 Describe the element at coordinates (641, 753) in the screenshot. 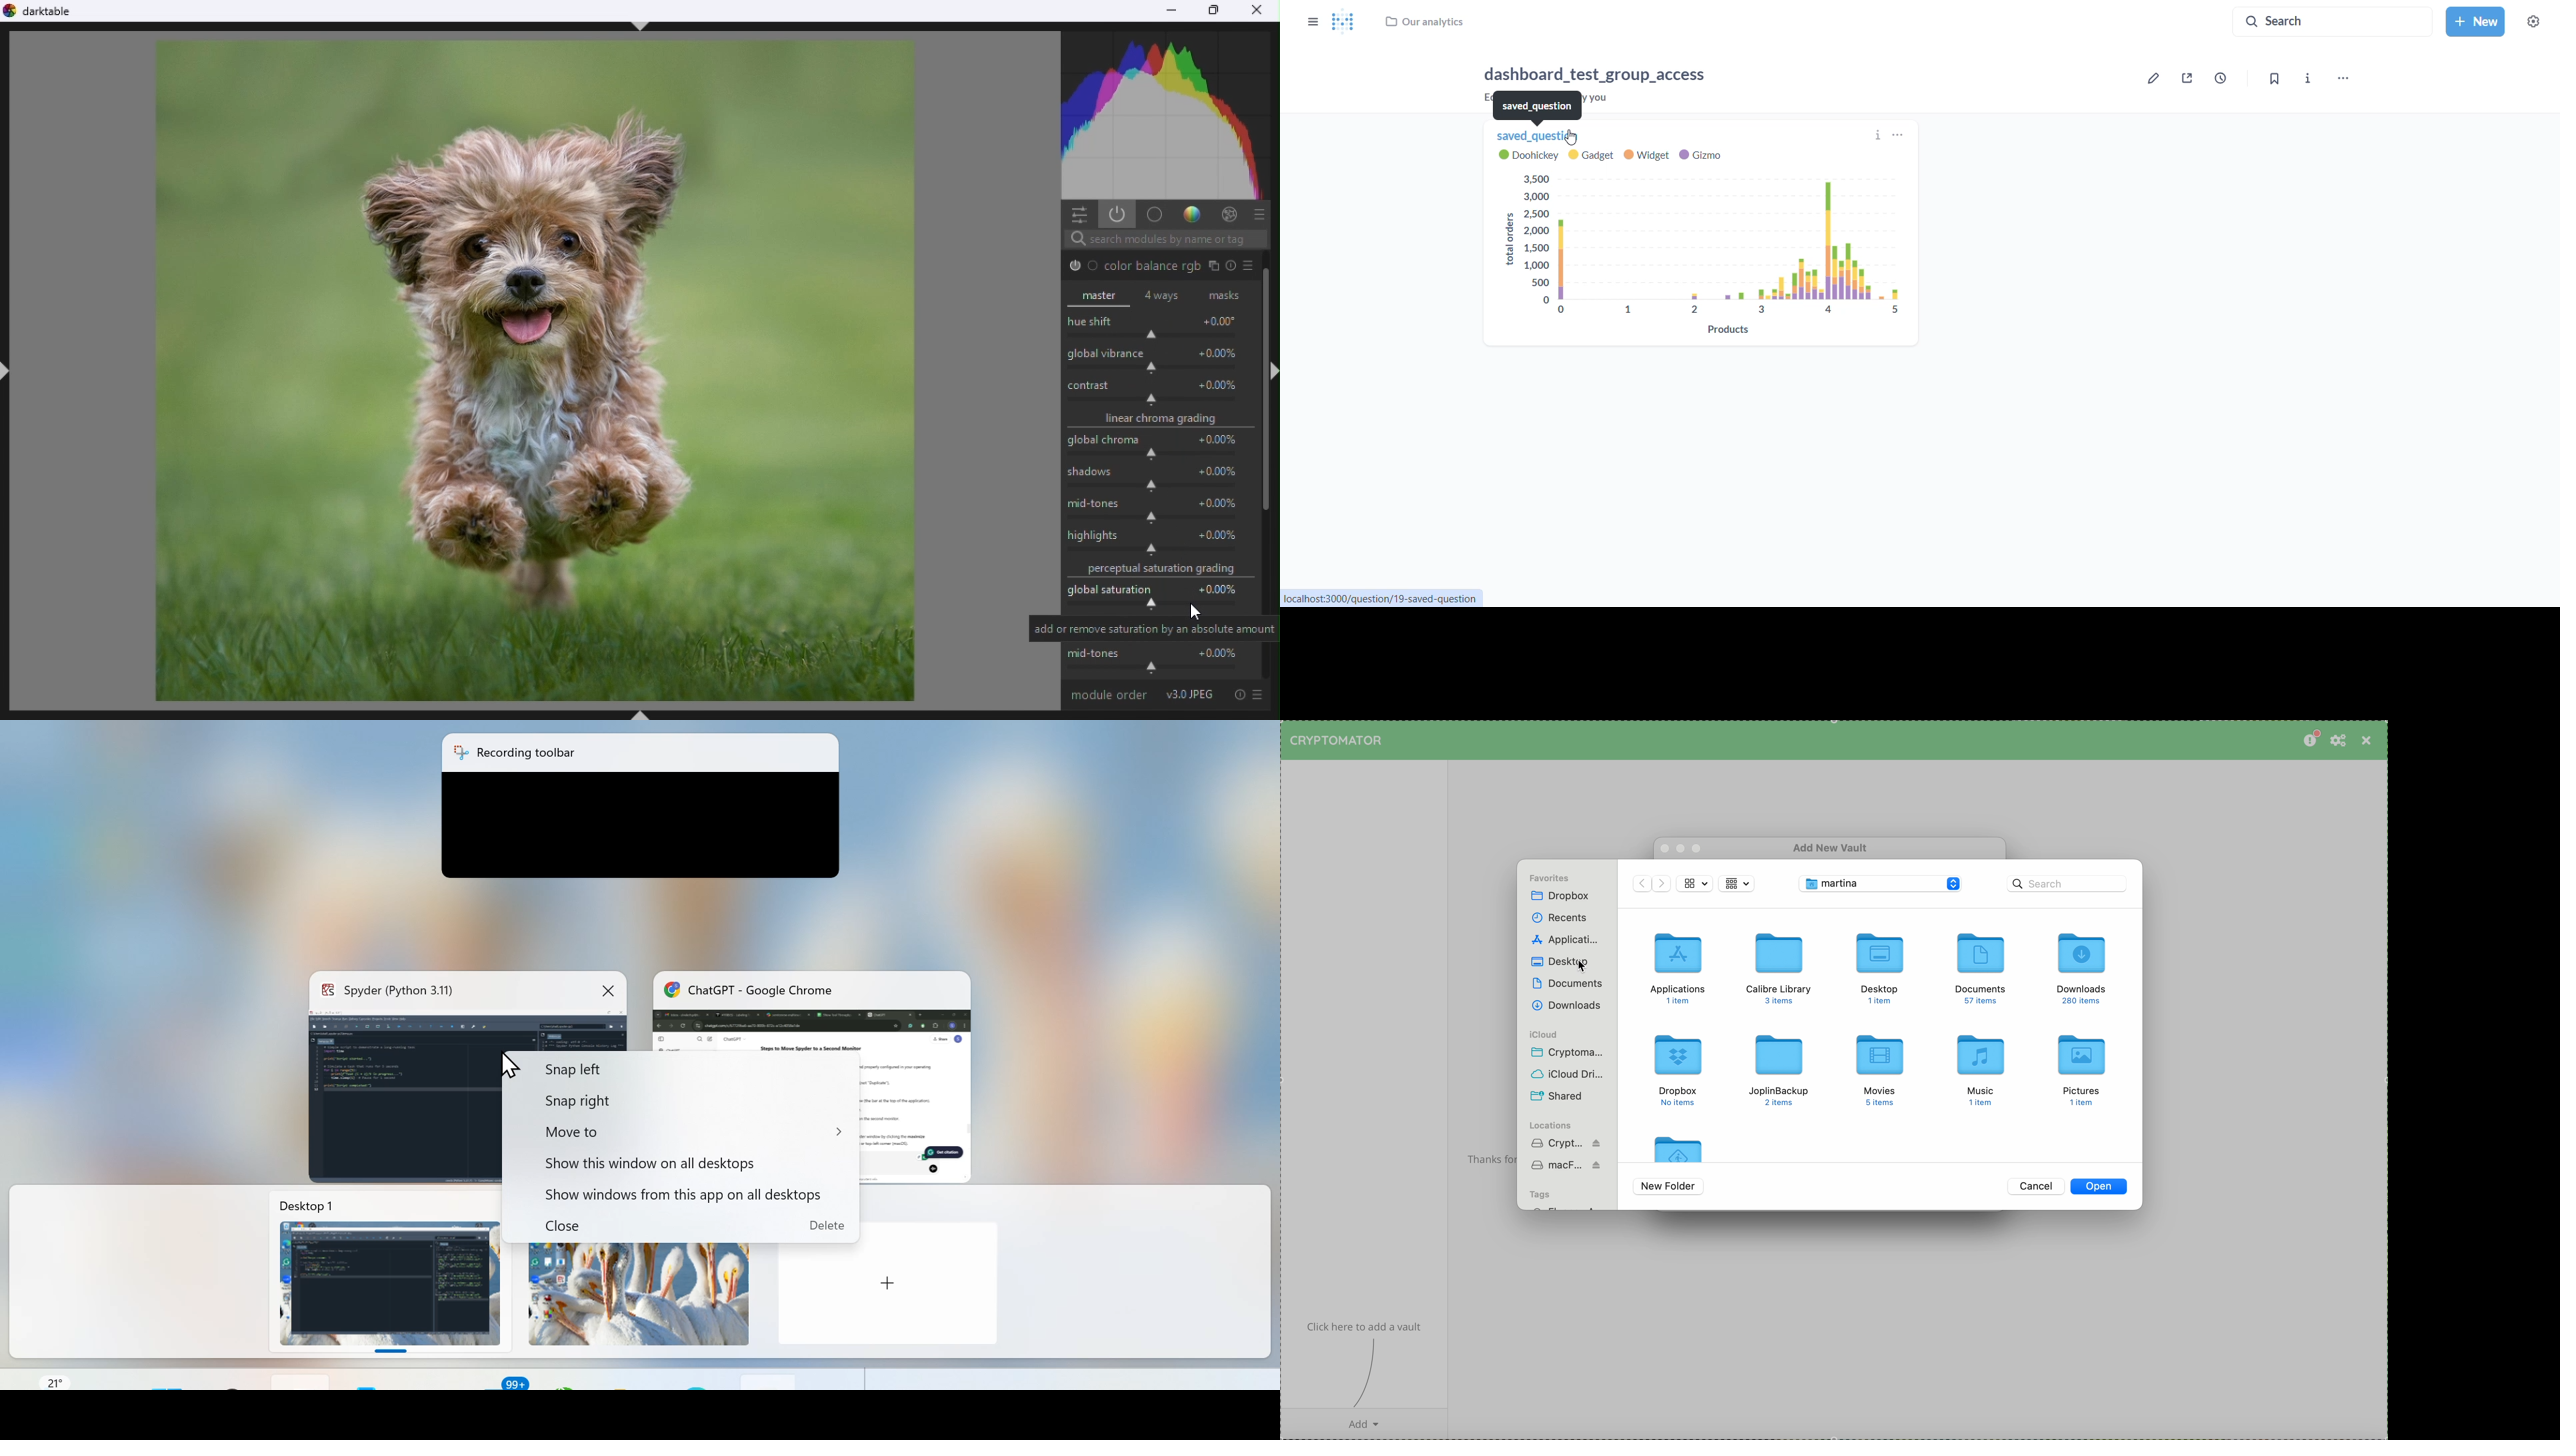

I see `Recording toolbar` at that location.